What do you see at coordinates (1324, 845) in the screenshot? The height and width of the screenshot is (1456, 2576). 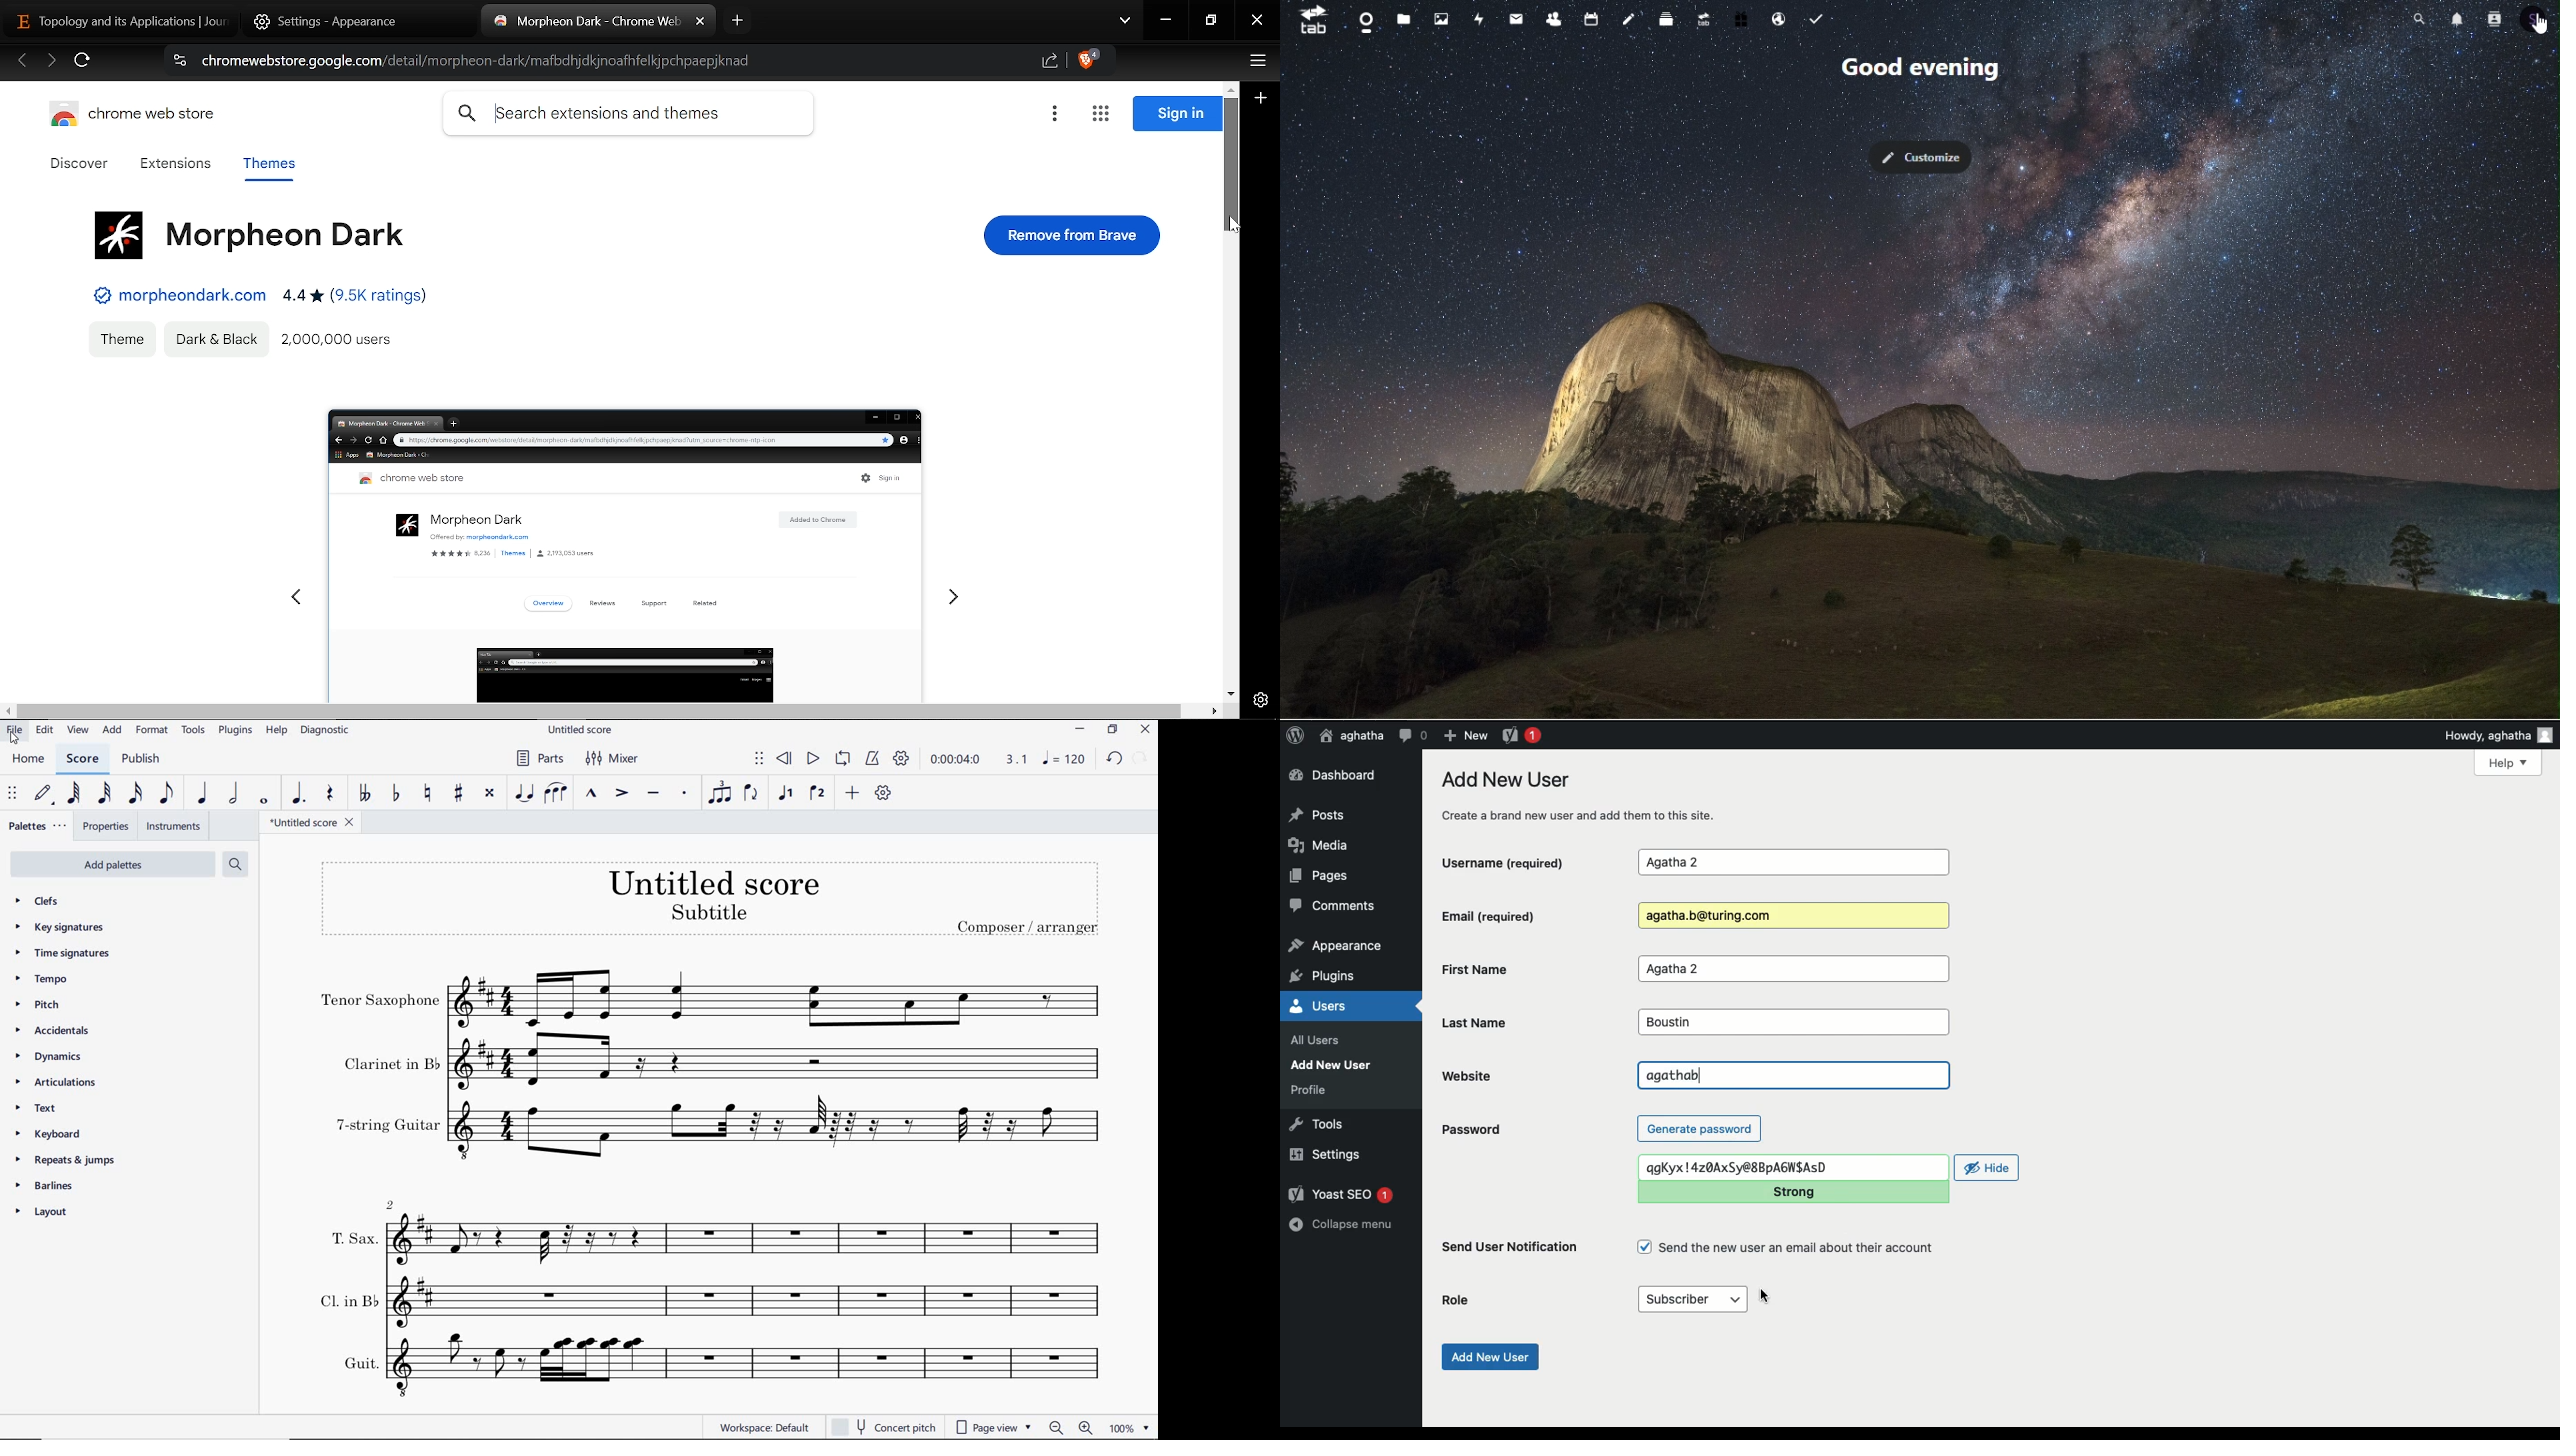 I see `Media` at bounding box center [1324, 845].